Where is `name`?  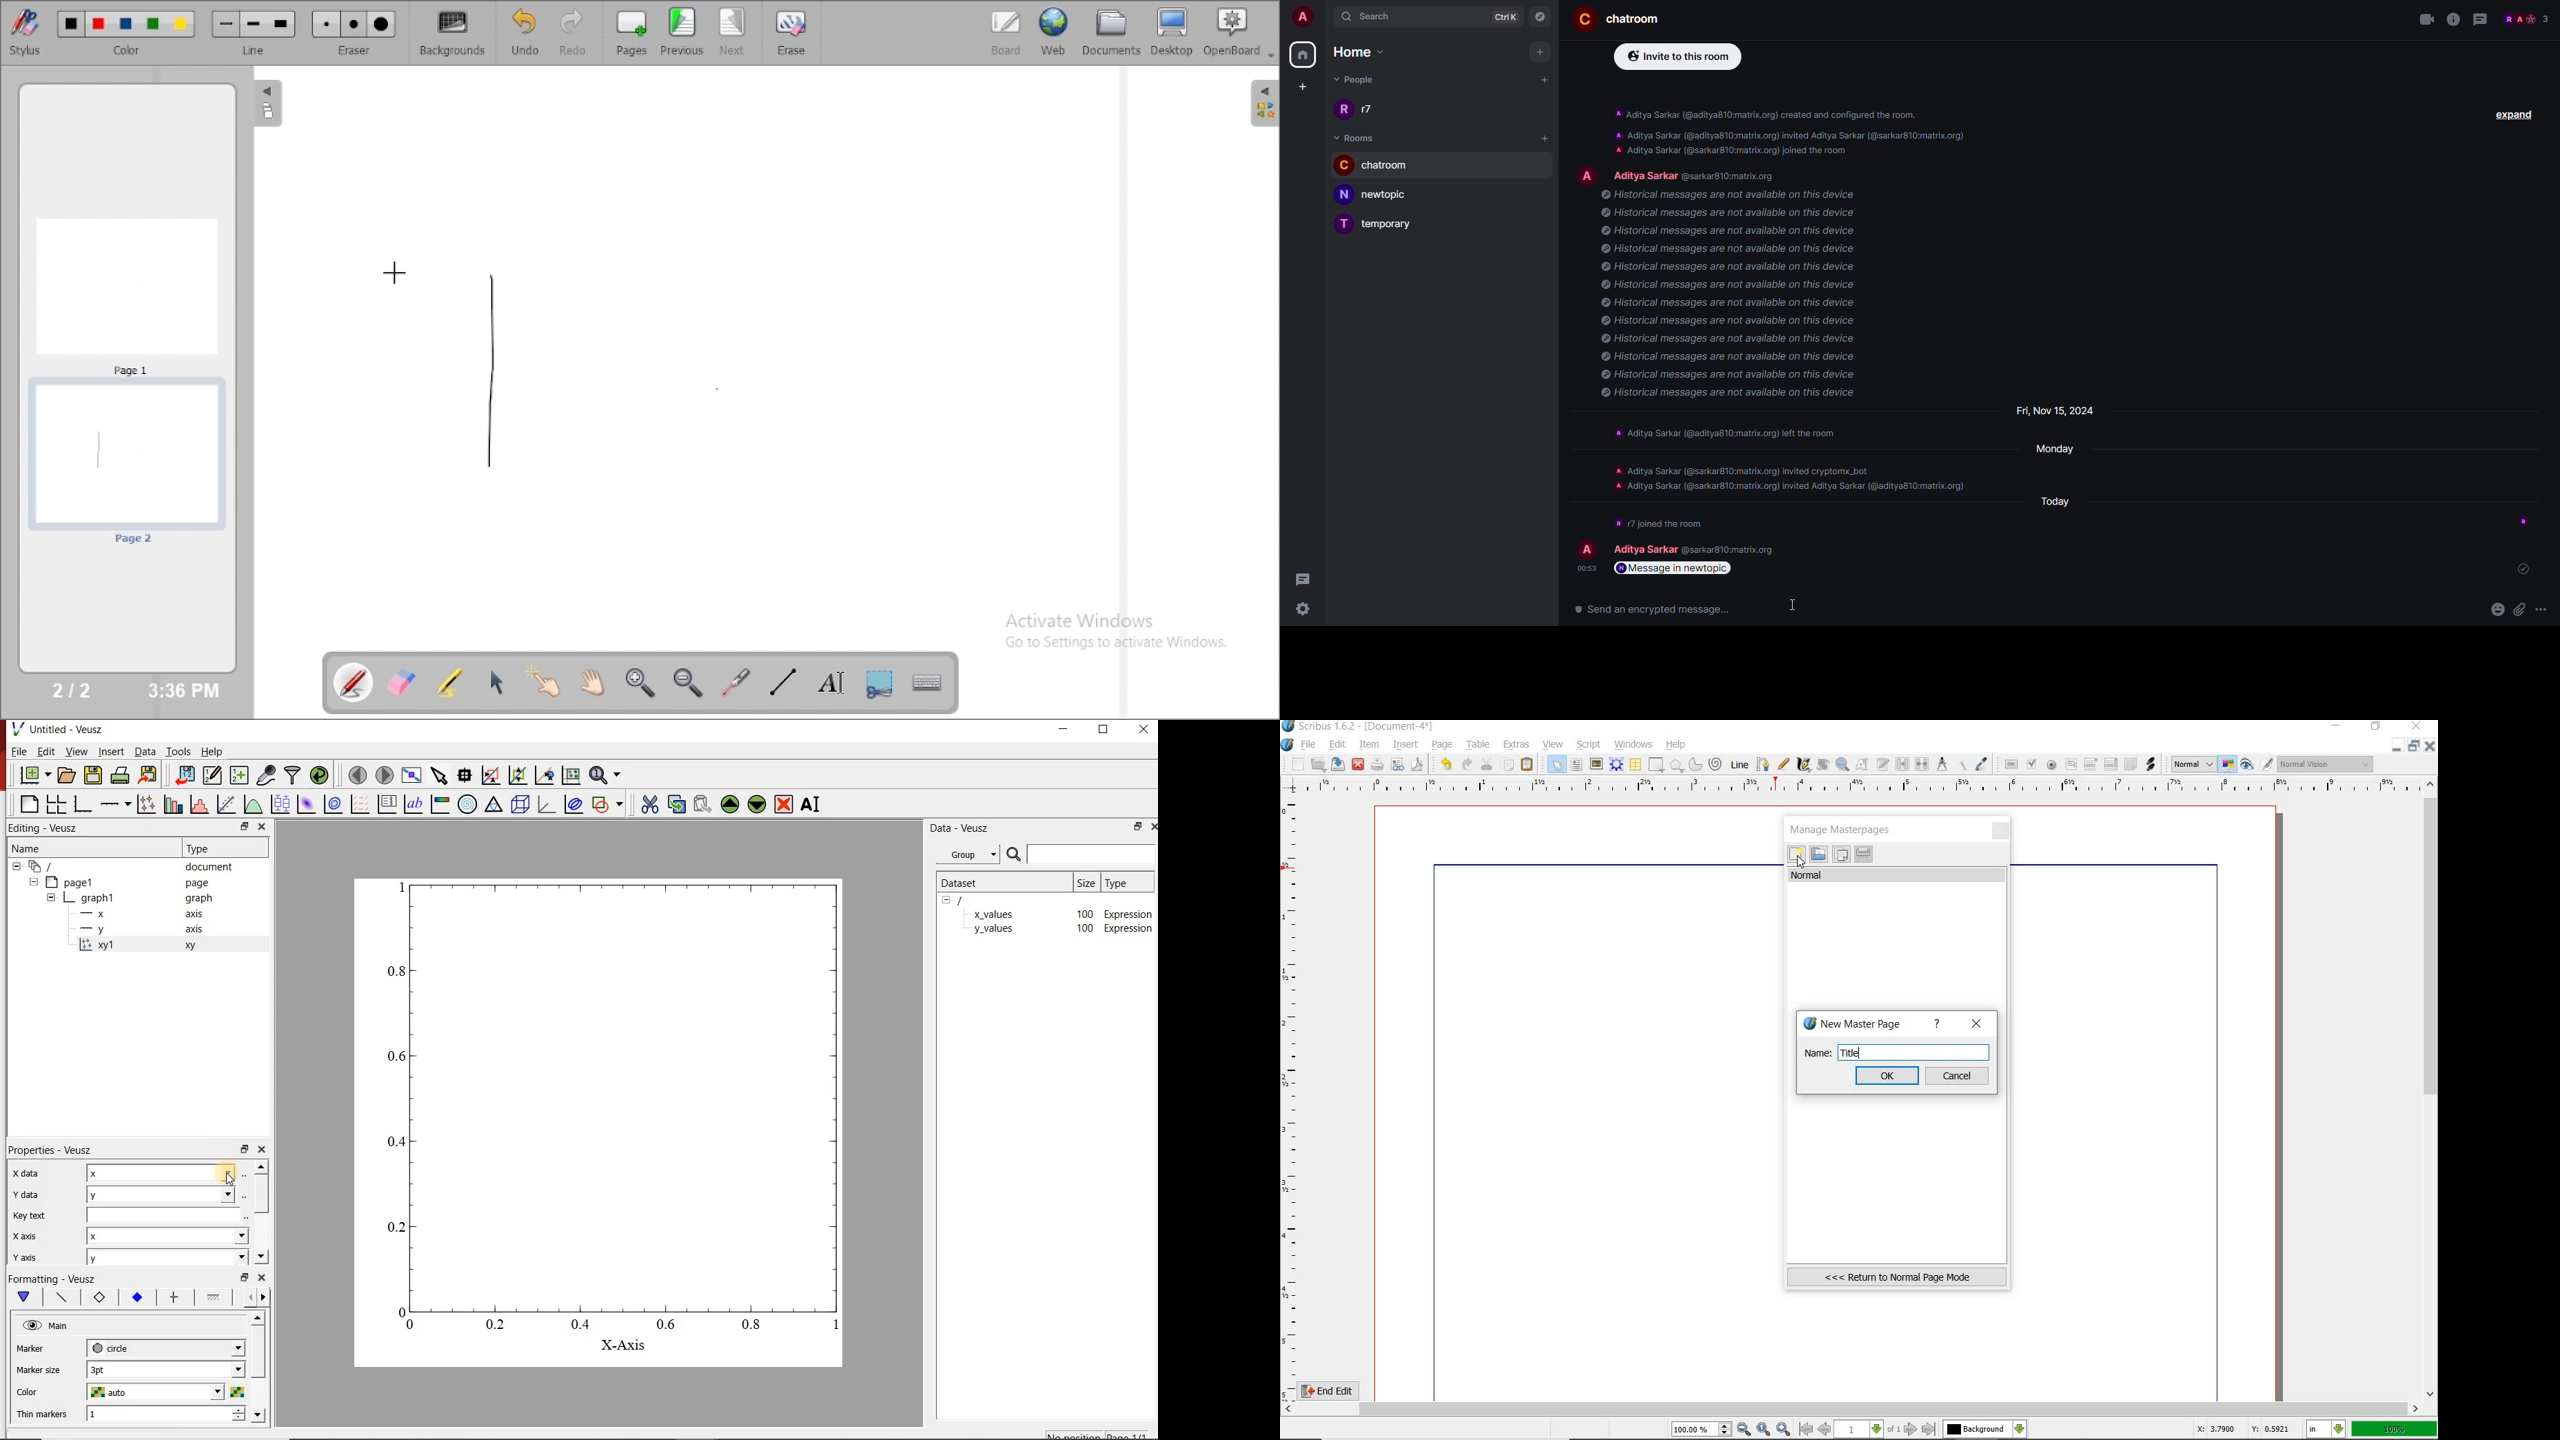
name is located at coordinates (28, 850).